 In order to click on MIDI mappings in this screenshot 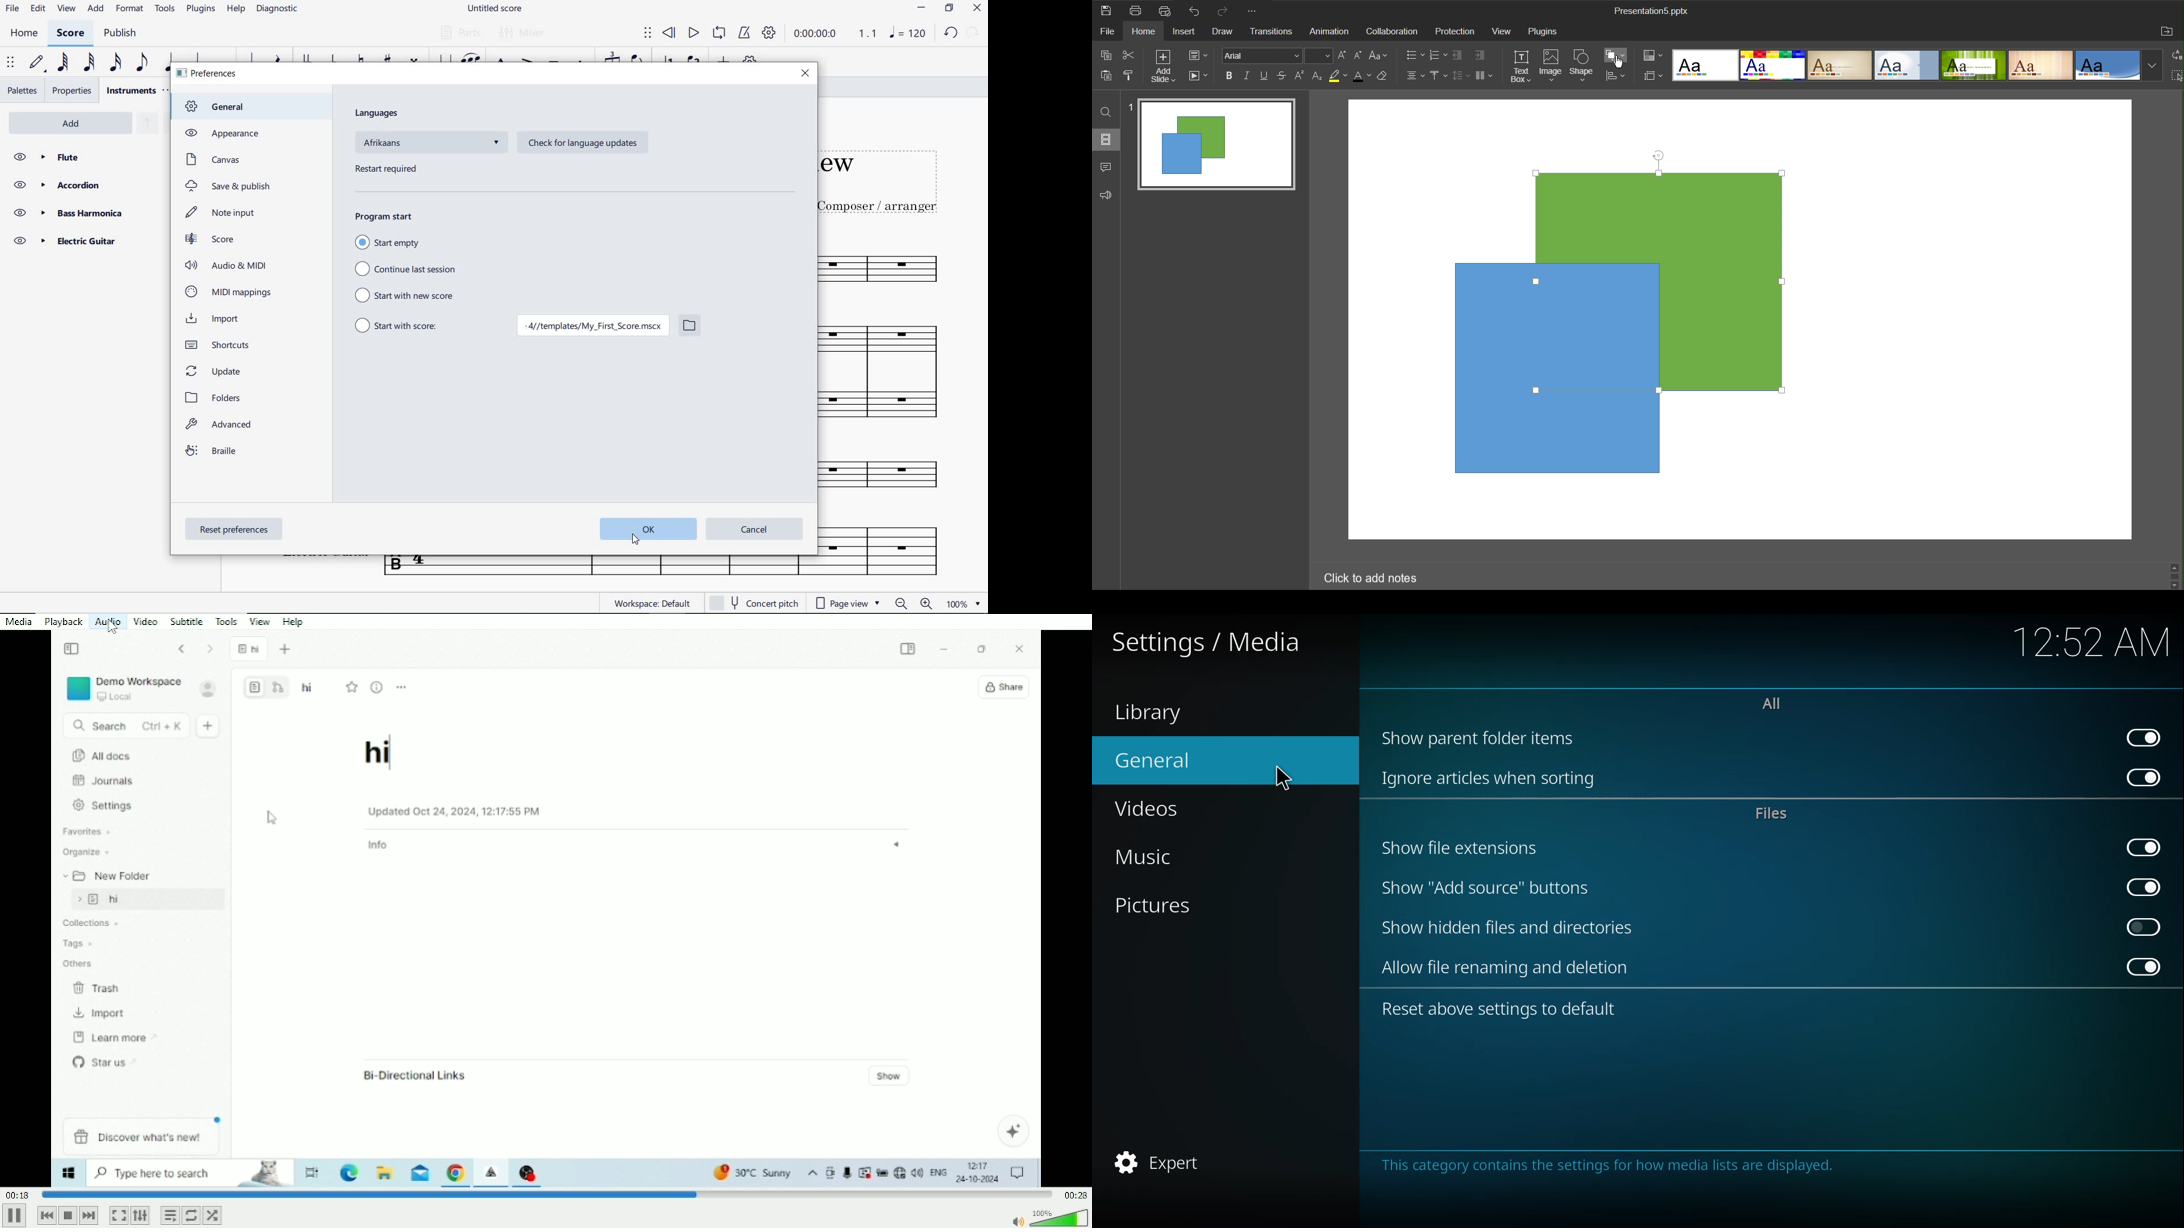, I will do `click(228, 292)`.